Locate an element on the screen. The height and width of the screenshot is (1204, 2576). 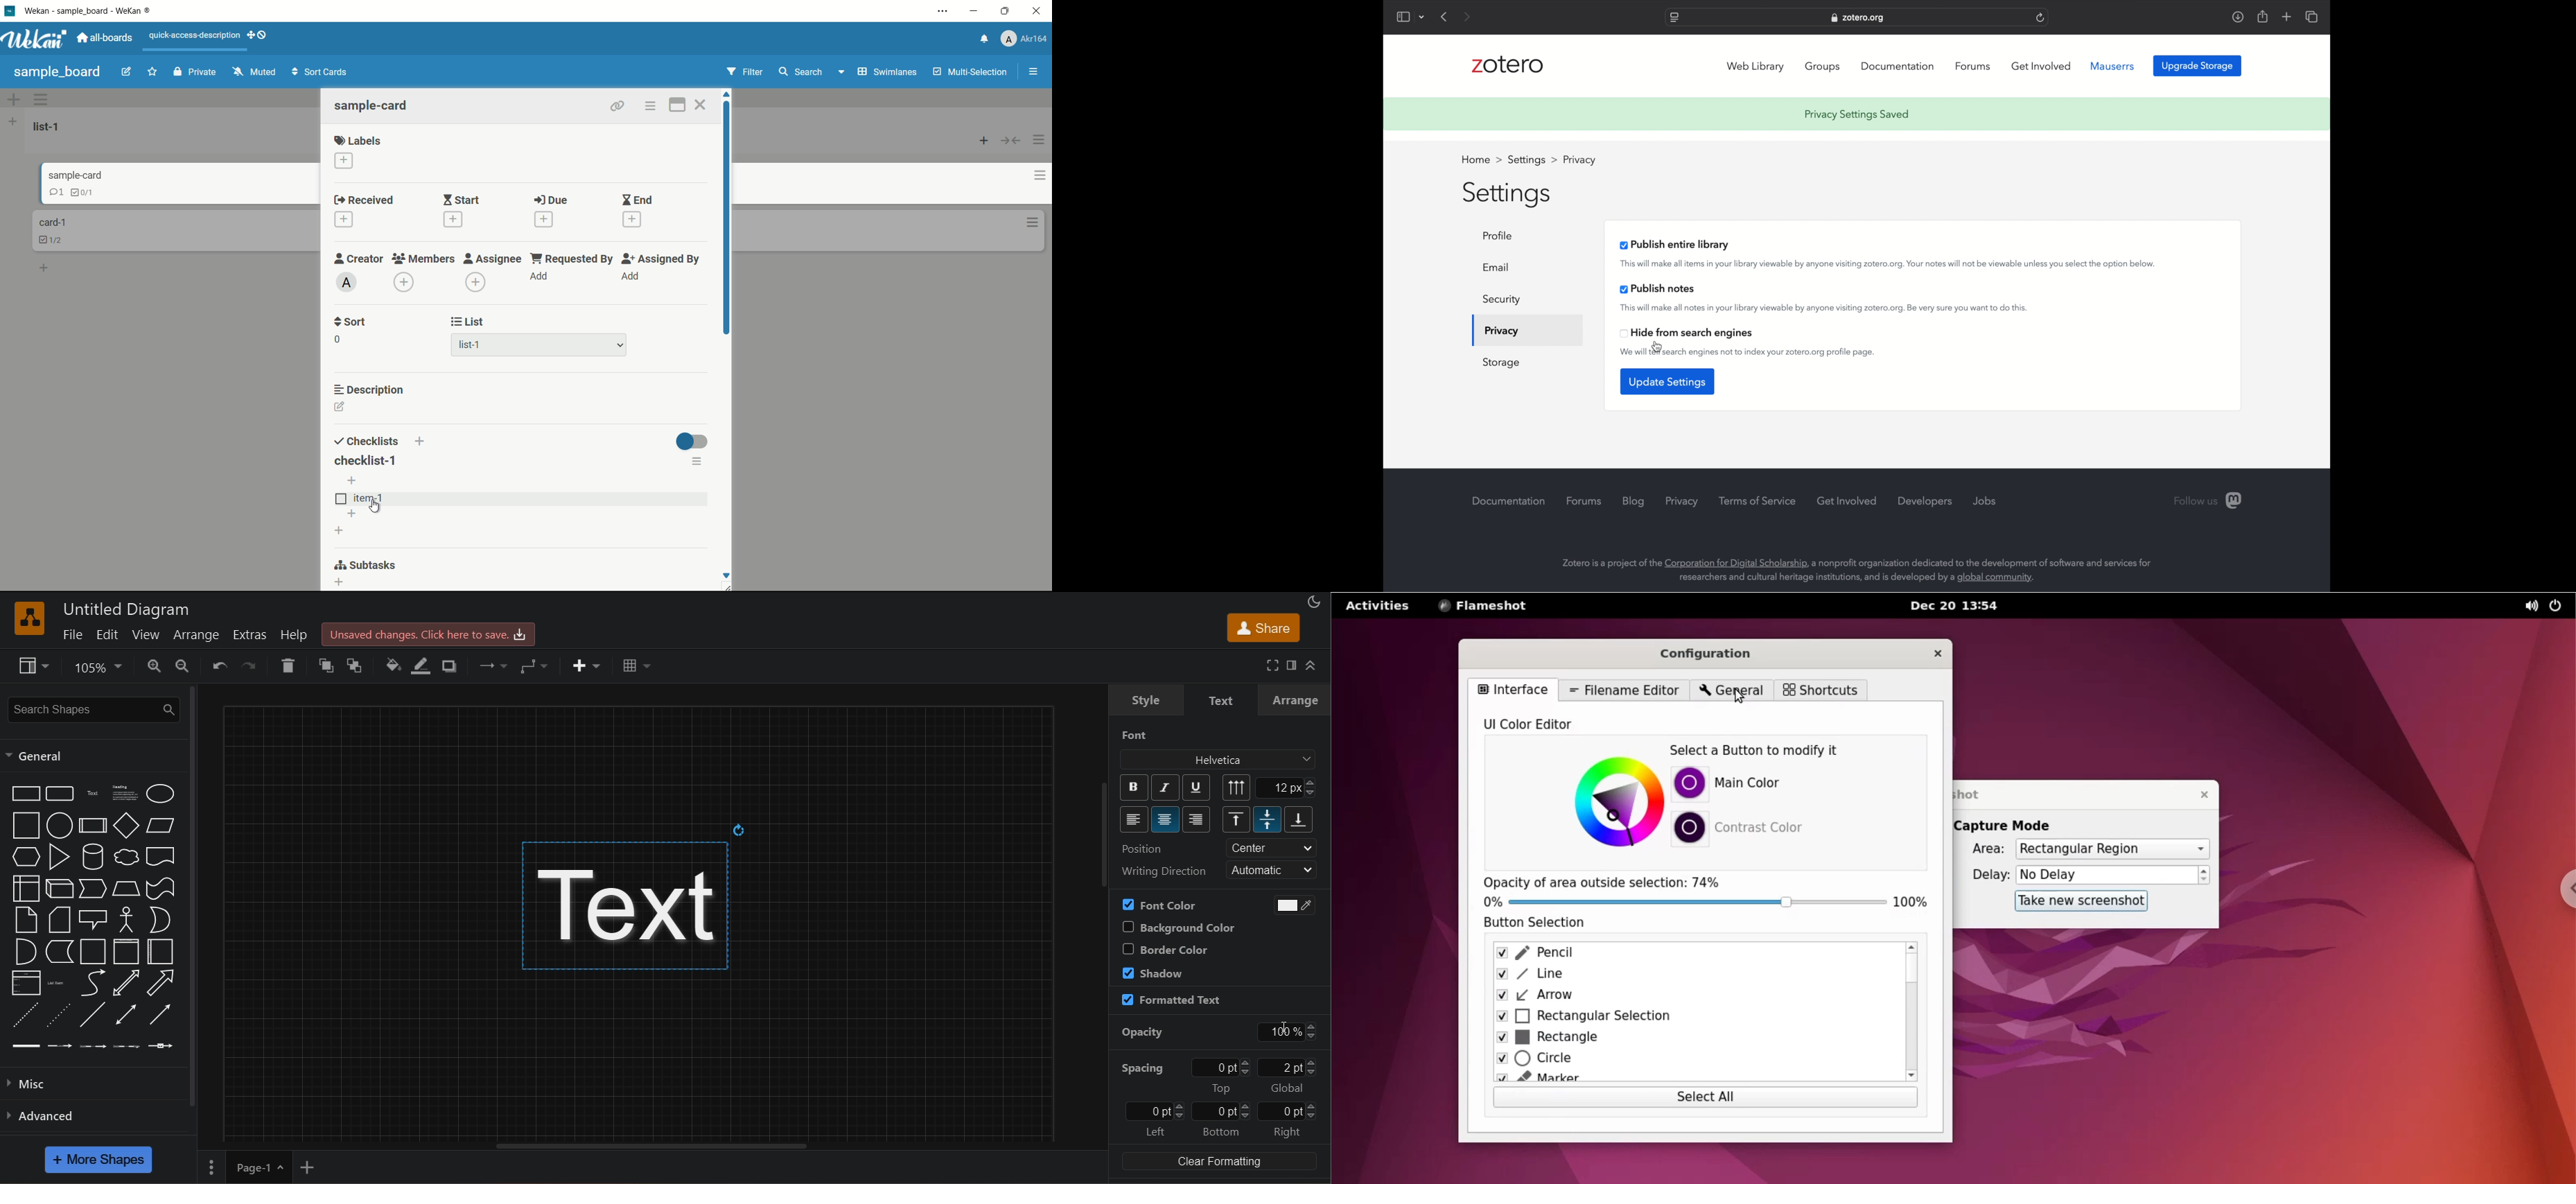
clear formatting is located at coordinates (1219, 1161).